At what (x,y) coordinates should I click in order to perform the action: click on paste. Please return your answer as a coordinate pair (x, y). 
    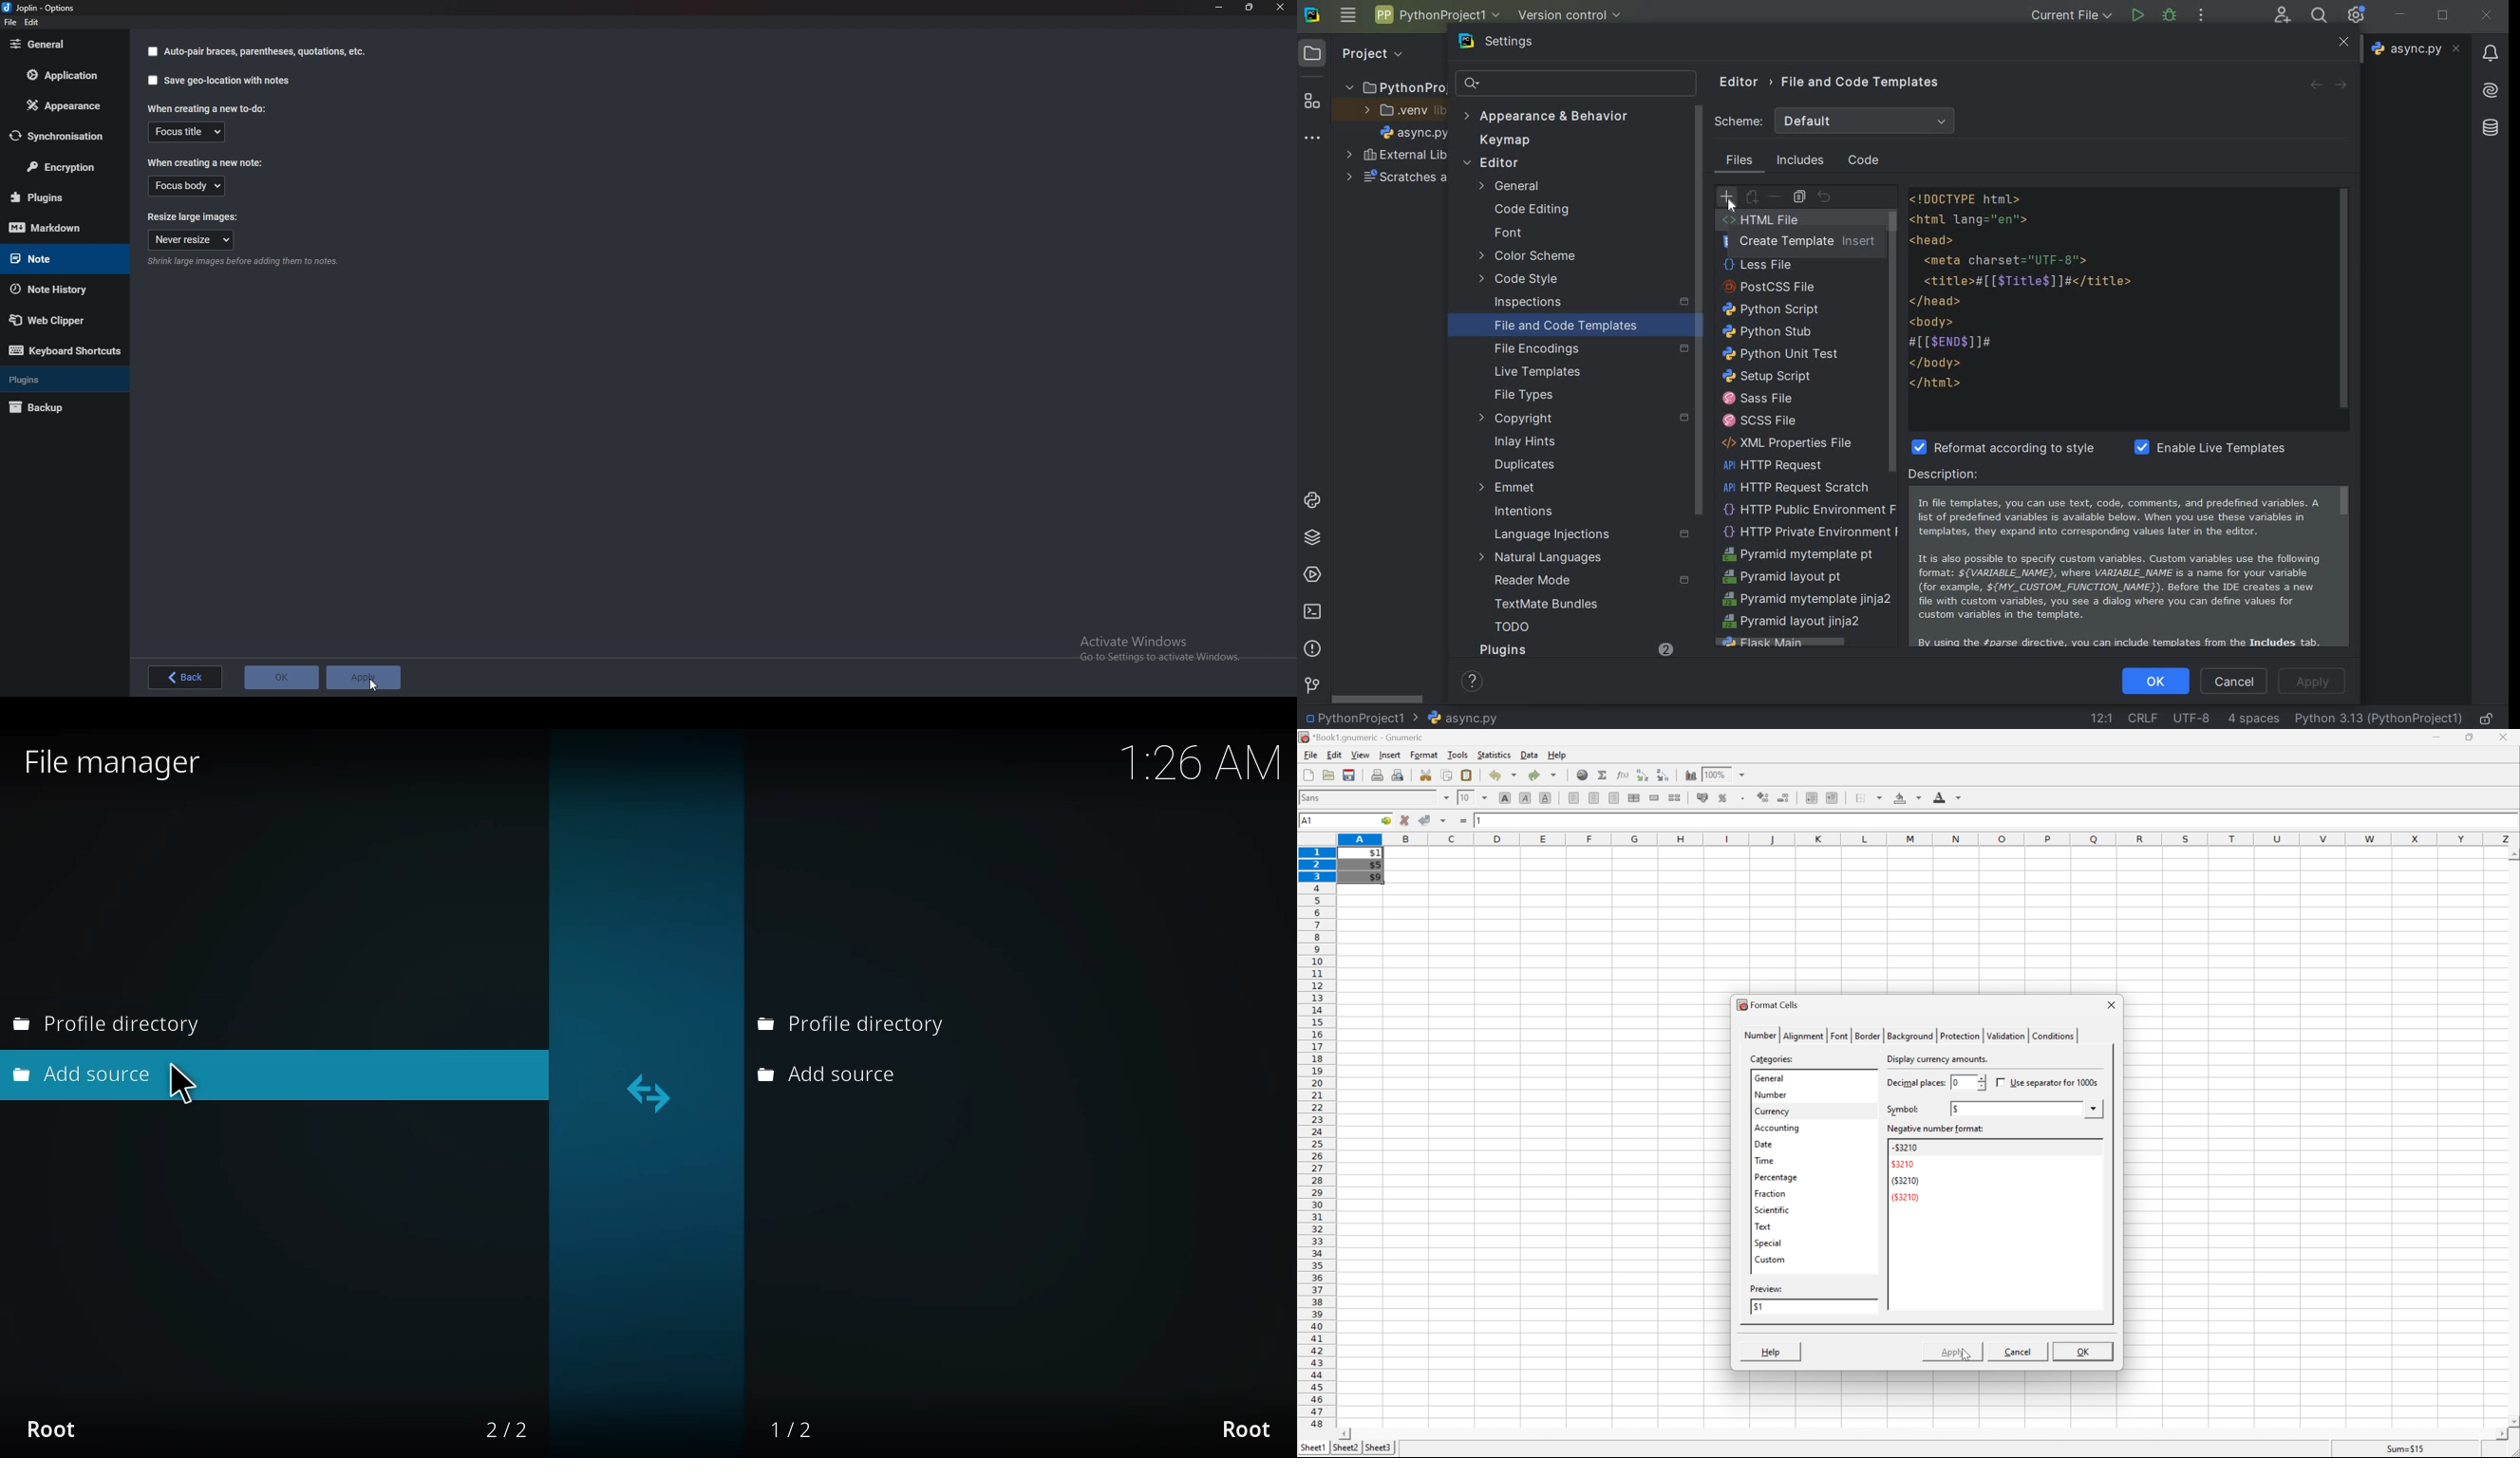
    Looking at the image, I should click on (1469, 775).